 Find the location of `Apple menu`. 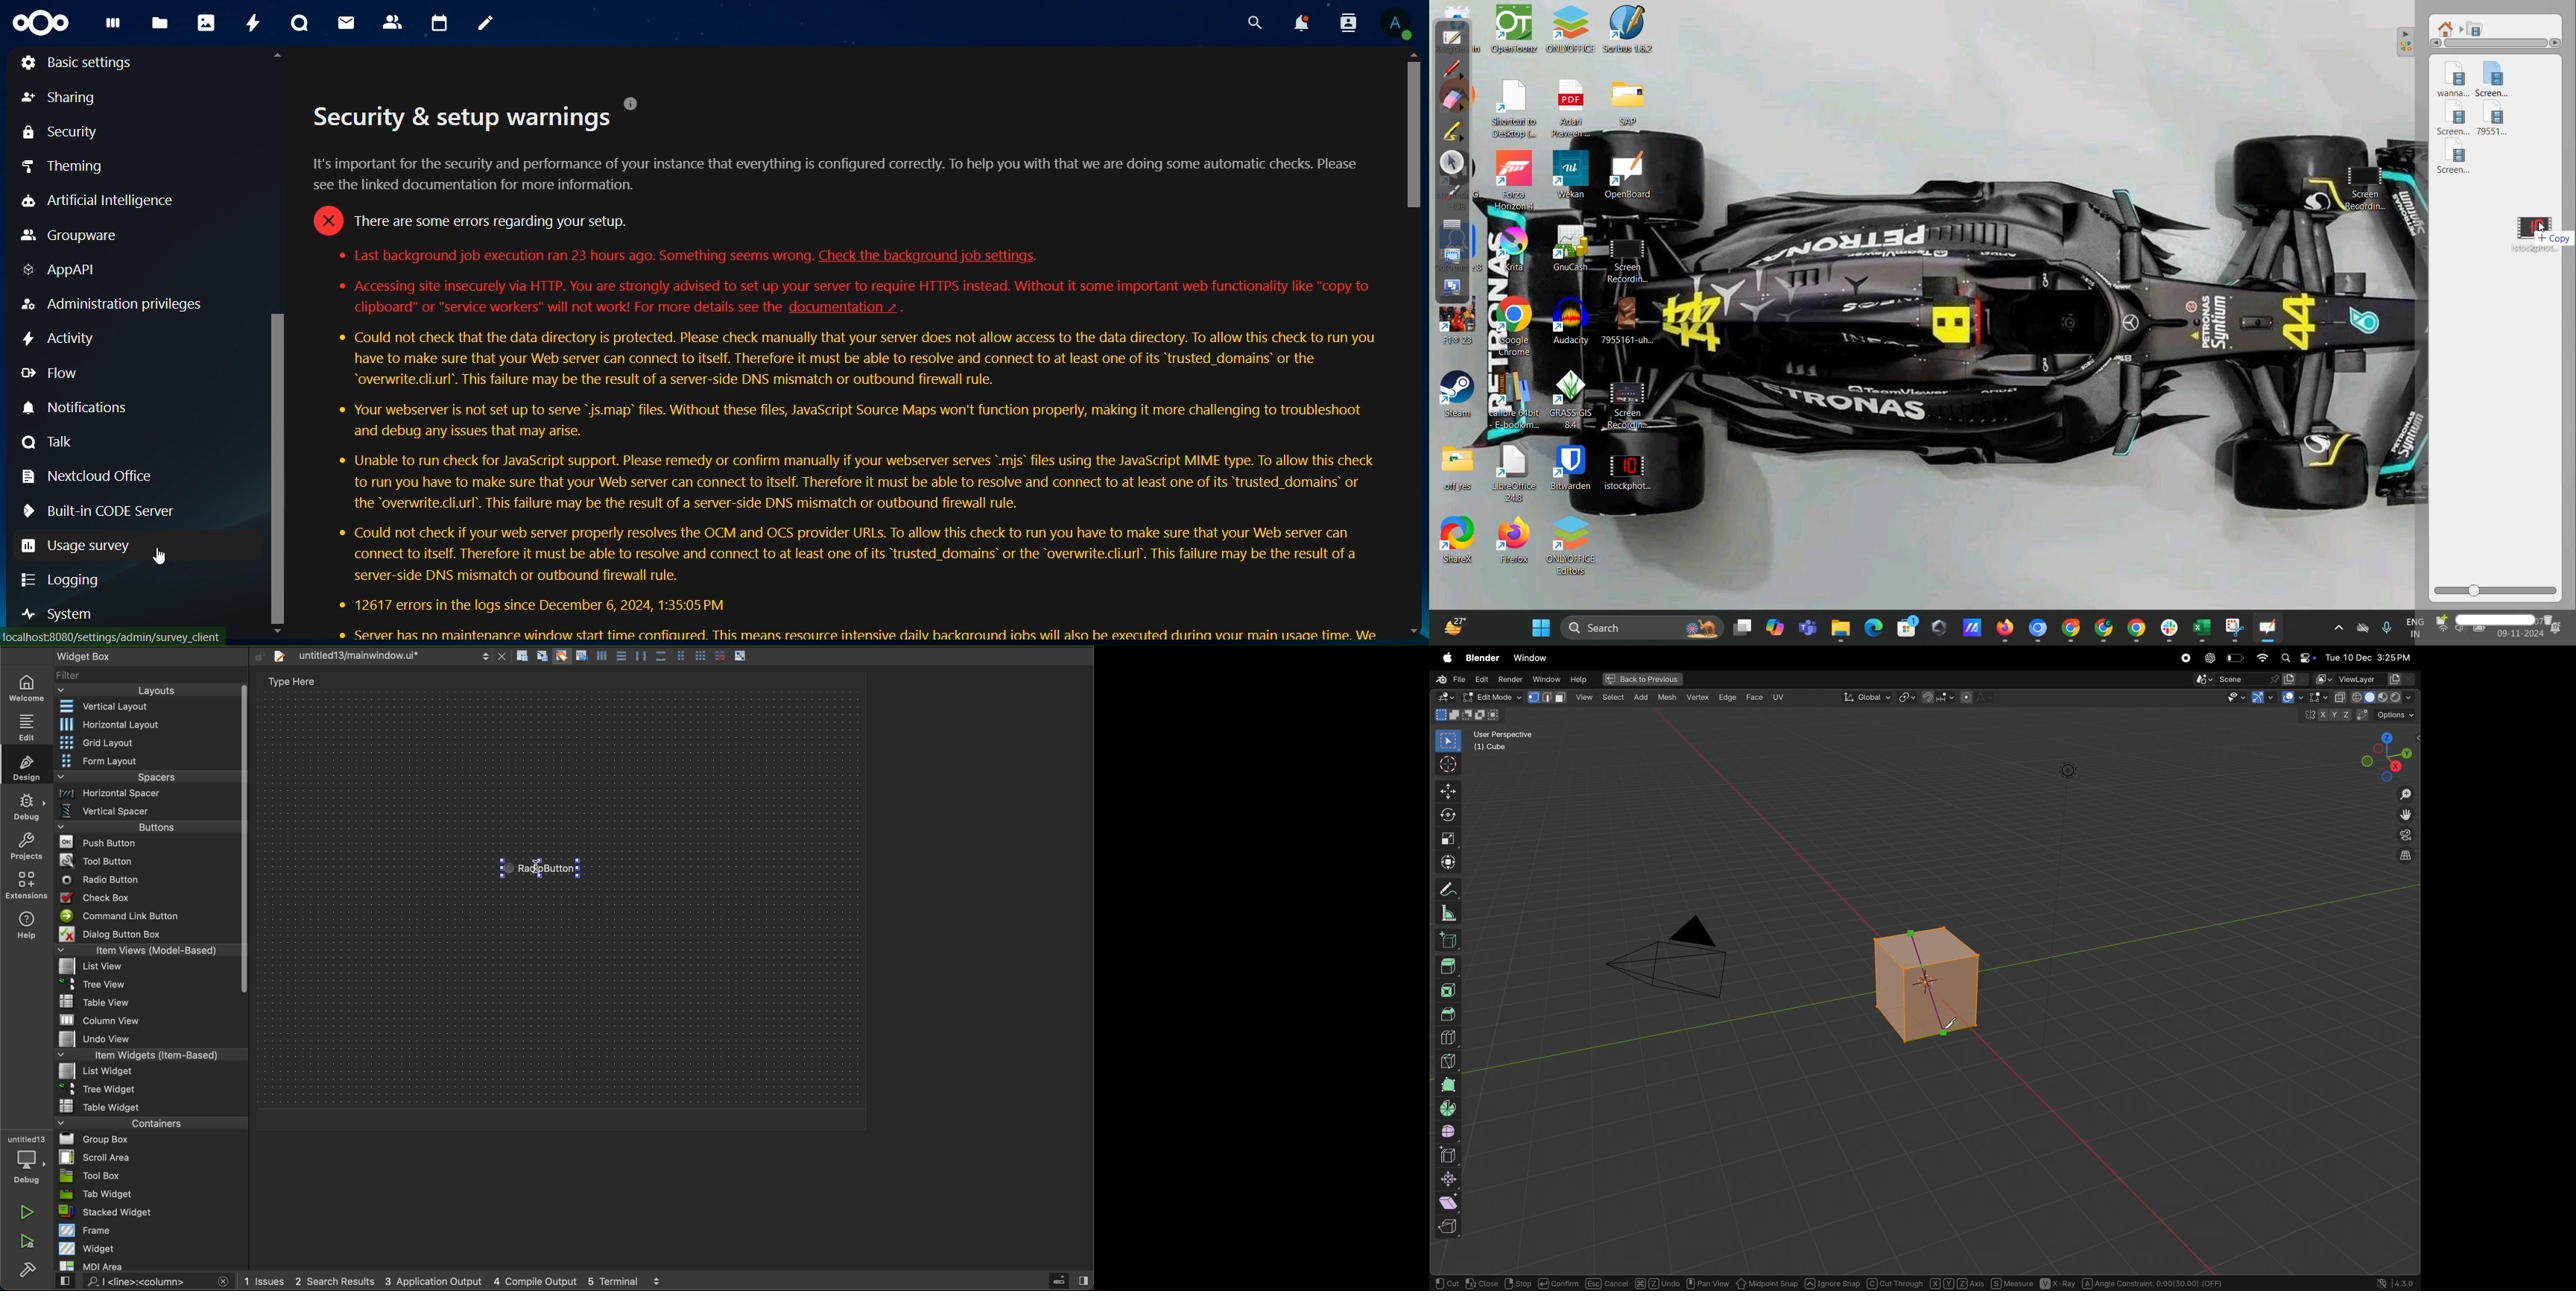

Apple menu is located at coordinates (1443, 658).